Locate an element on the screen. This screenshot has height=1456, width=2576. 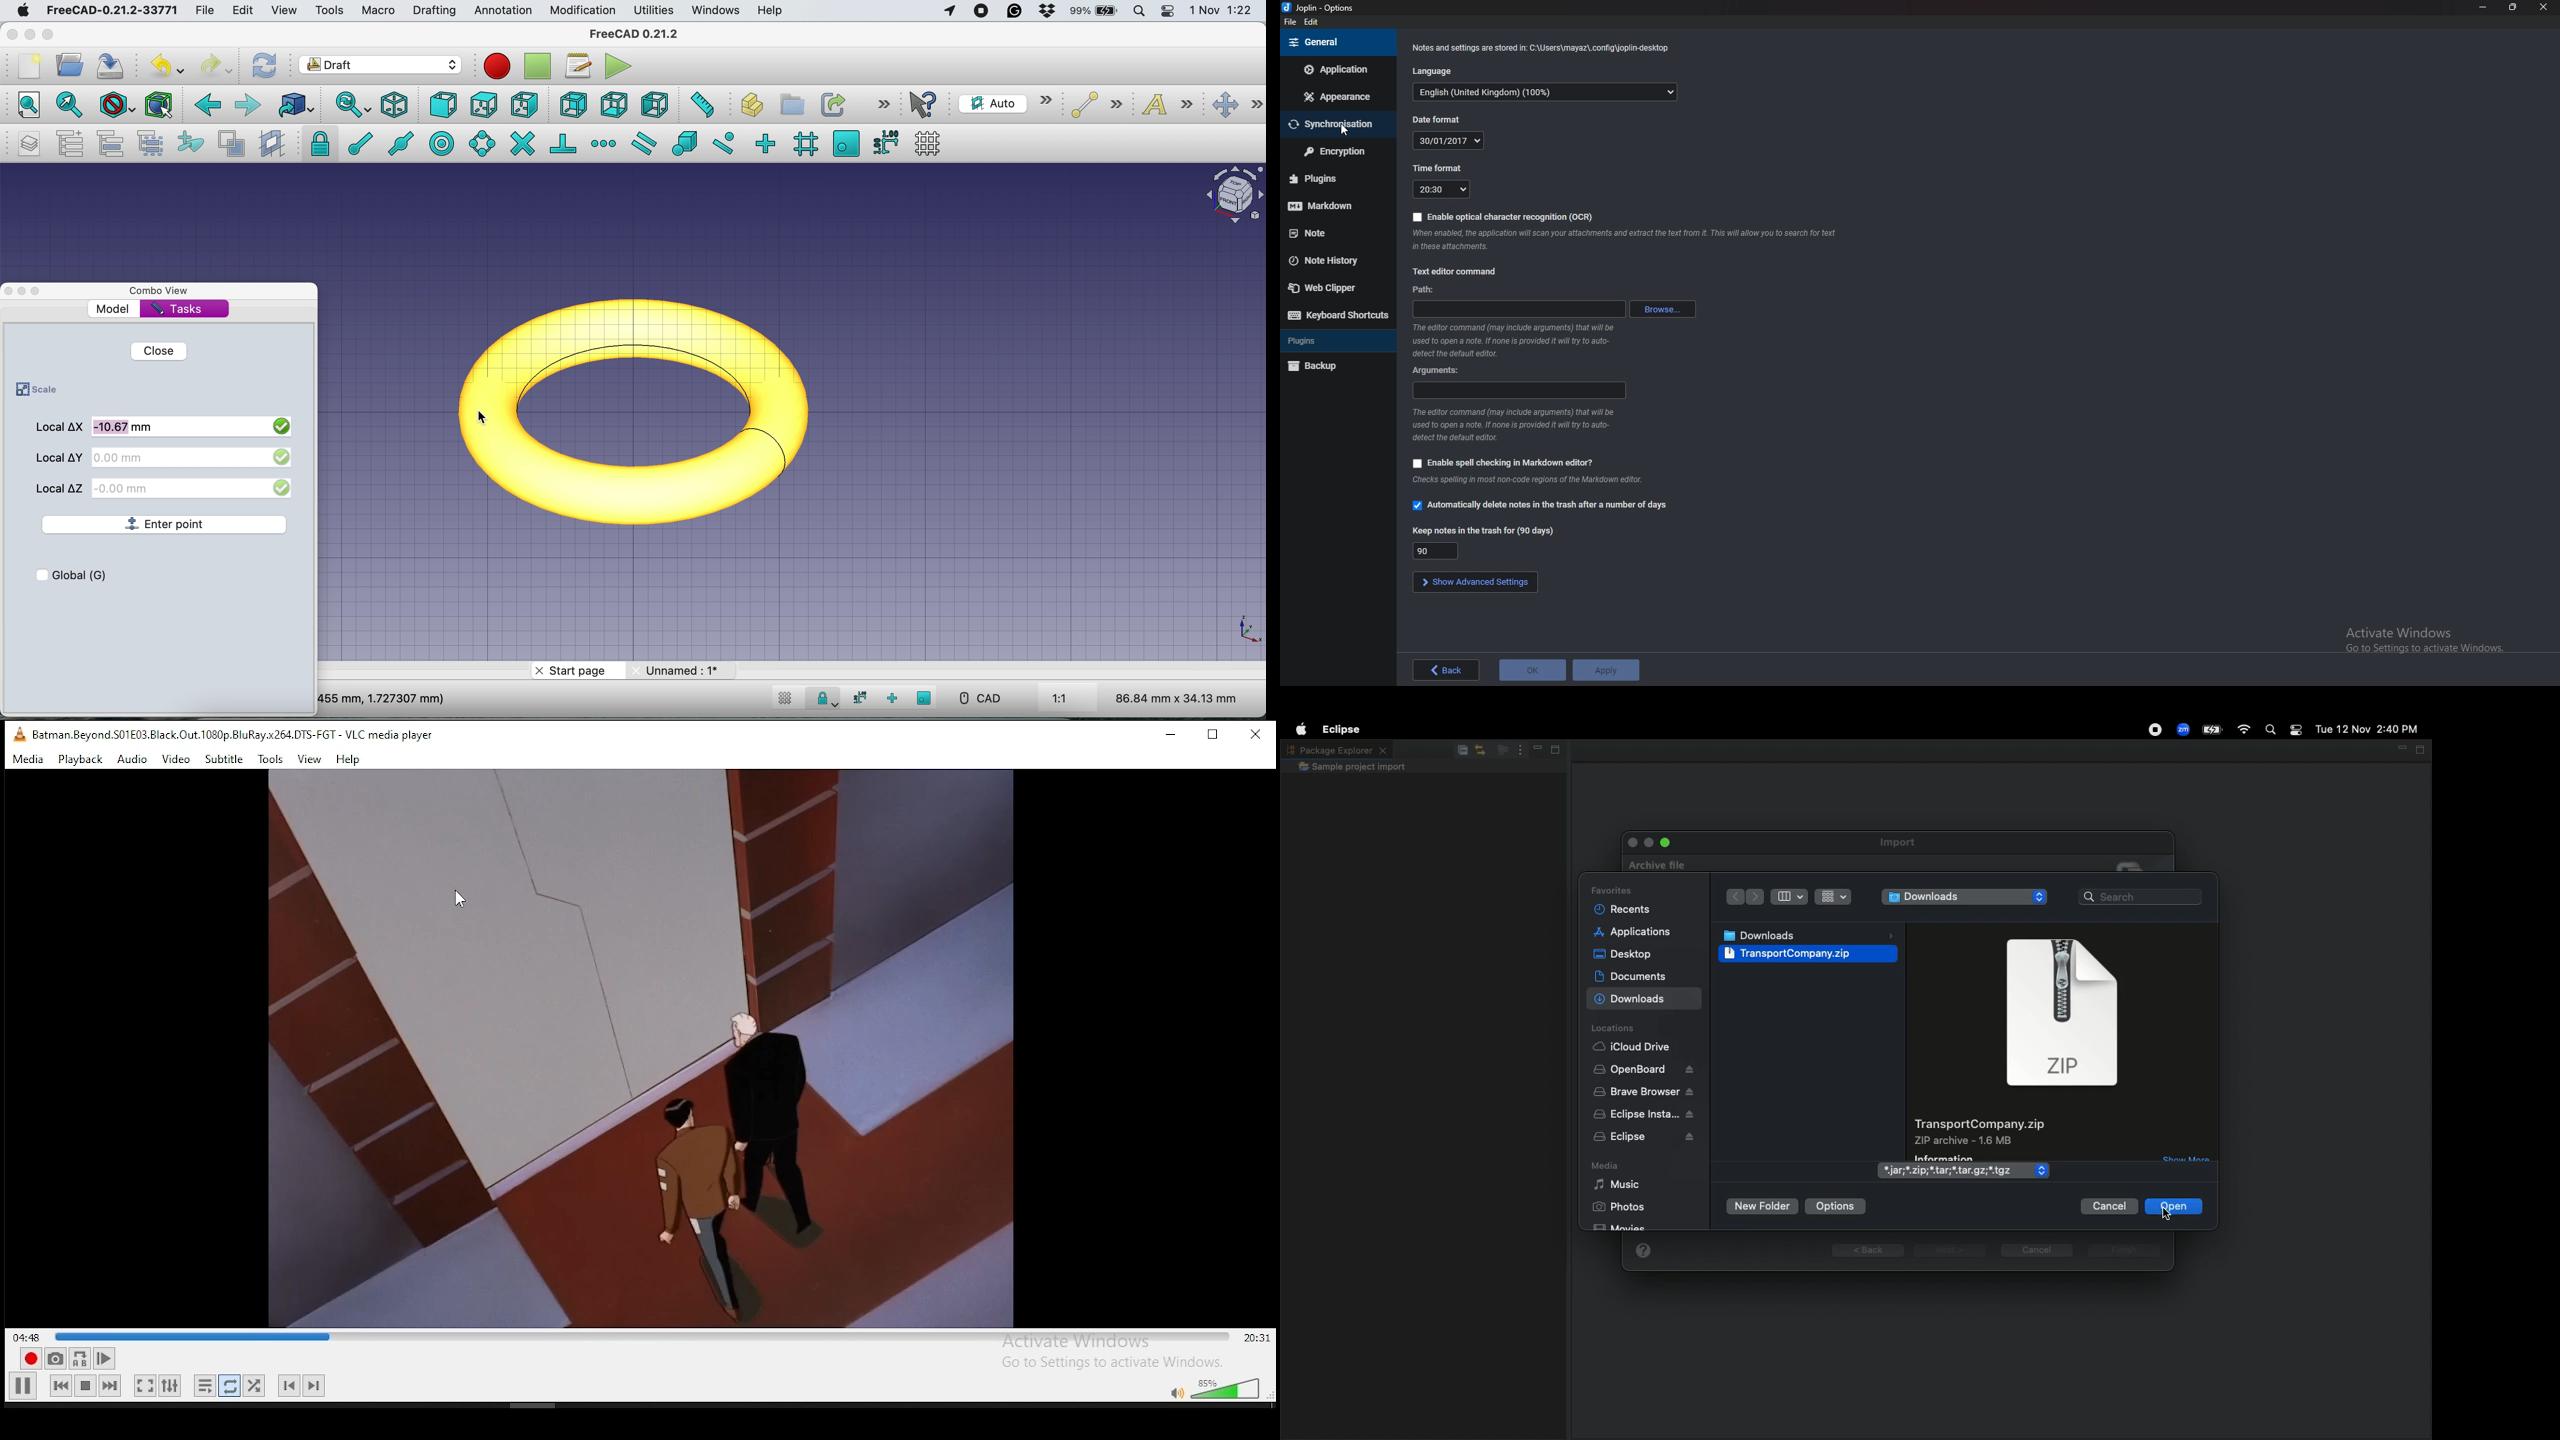
execute macros is located at coordinates (619, 67).